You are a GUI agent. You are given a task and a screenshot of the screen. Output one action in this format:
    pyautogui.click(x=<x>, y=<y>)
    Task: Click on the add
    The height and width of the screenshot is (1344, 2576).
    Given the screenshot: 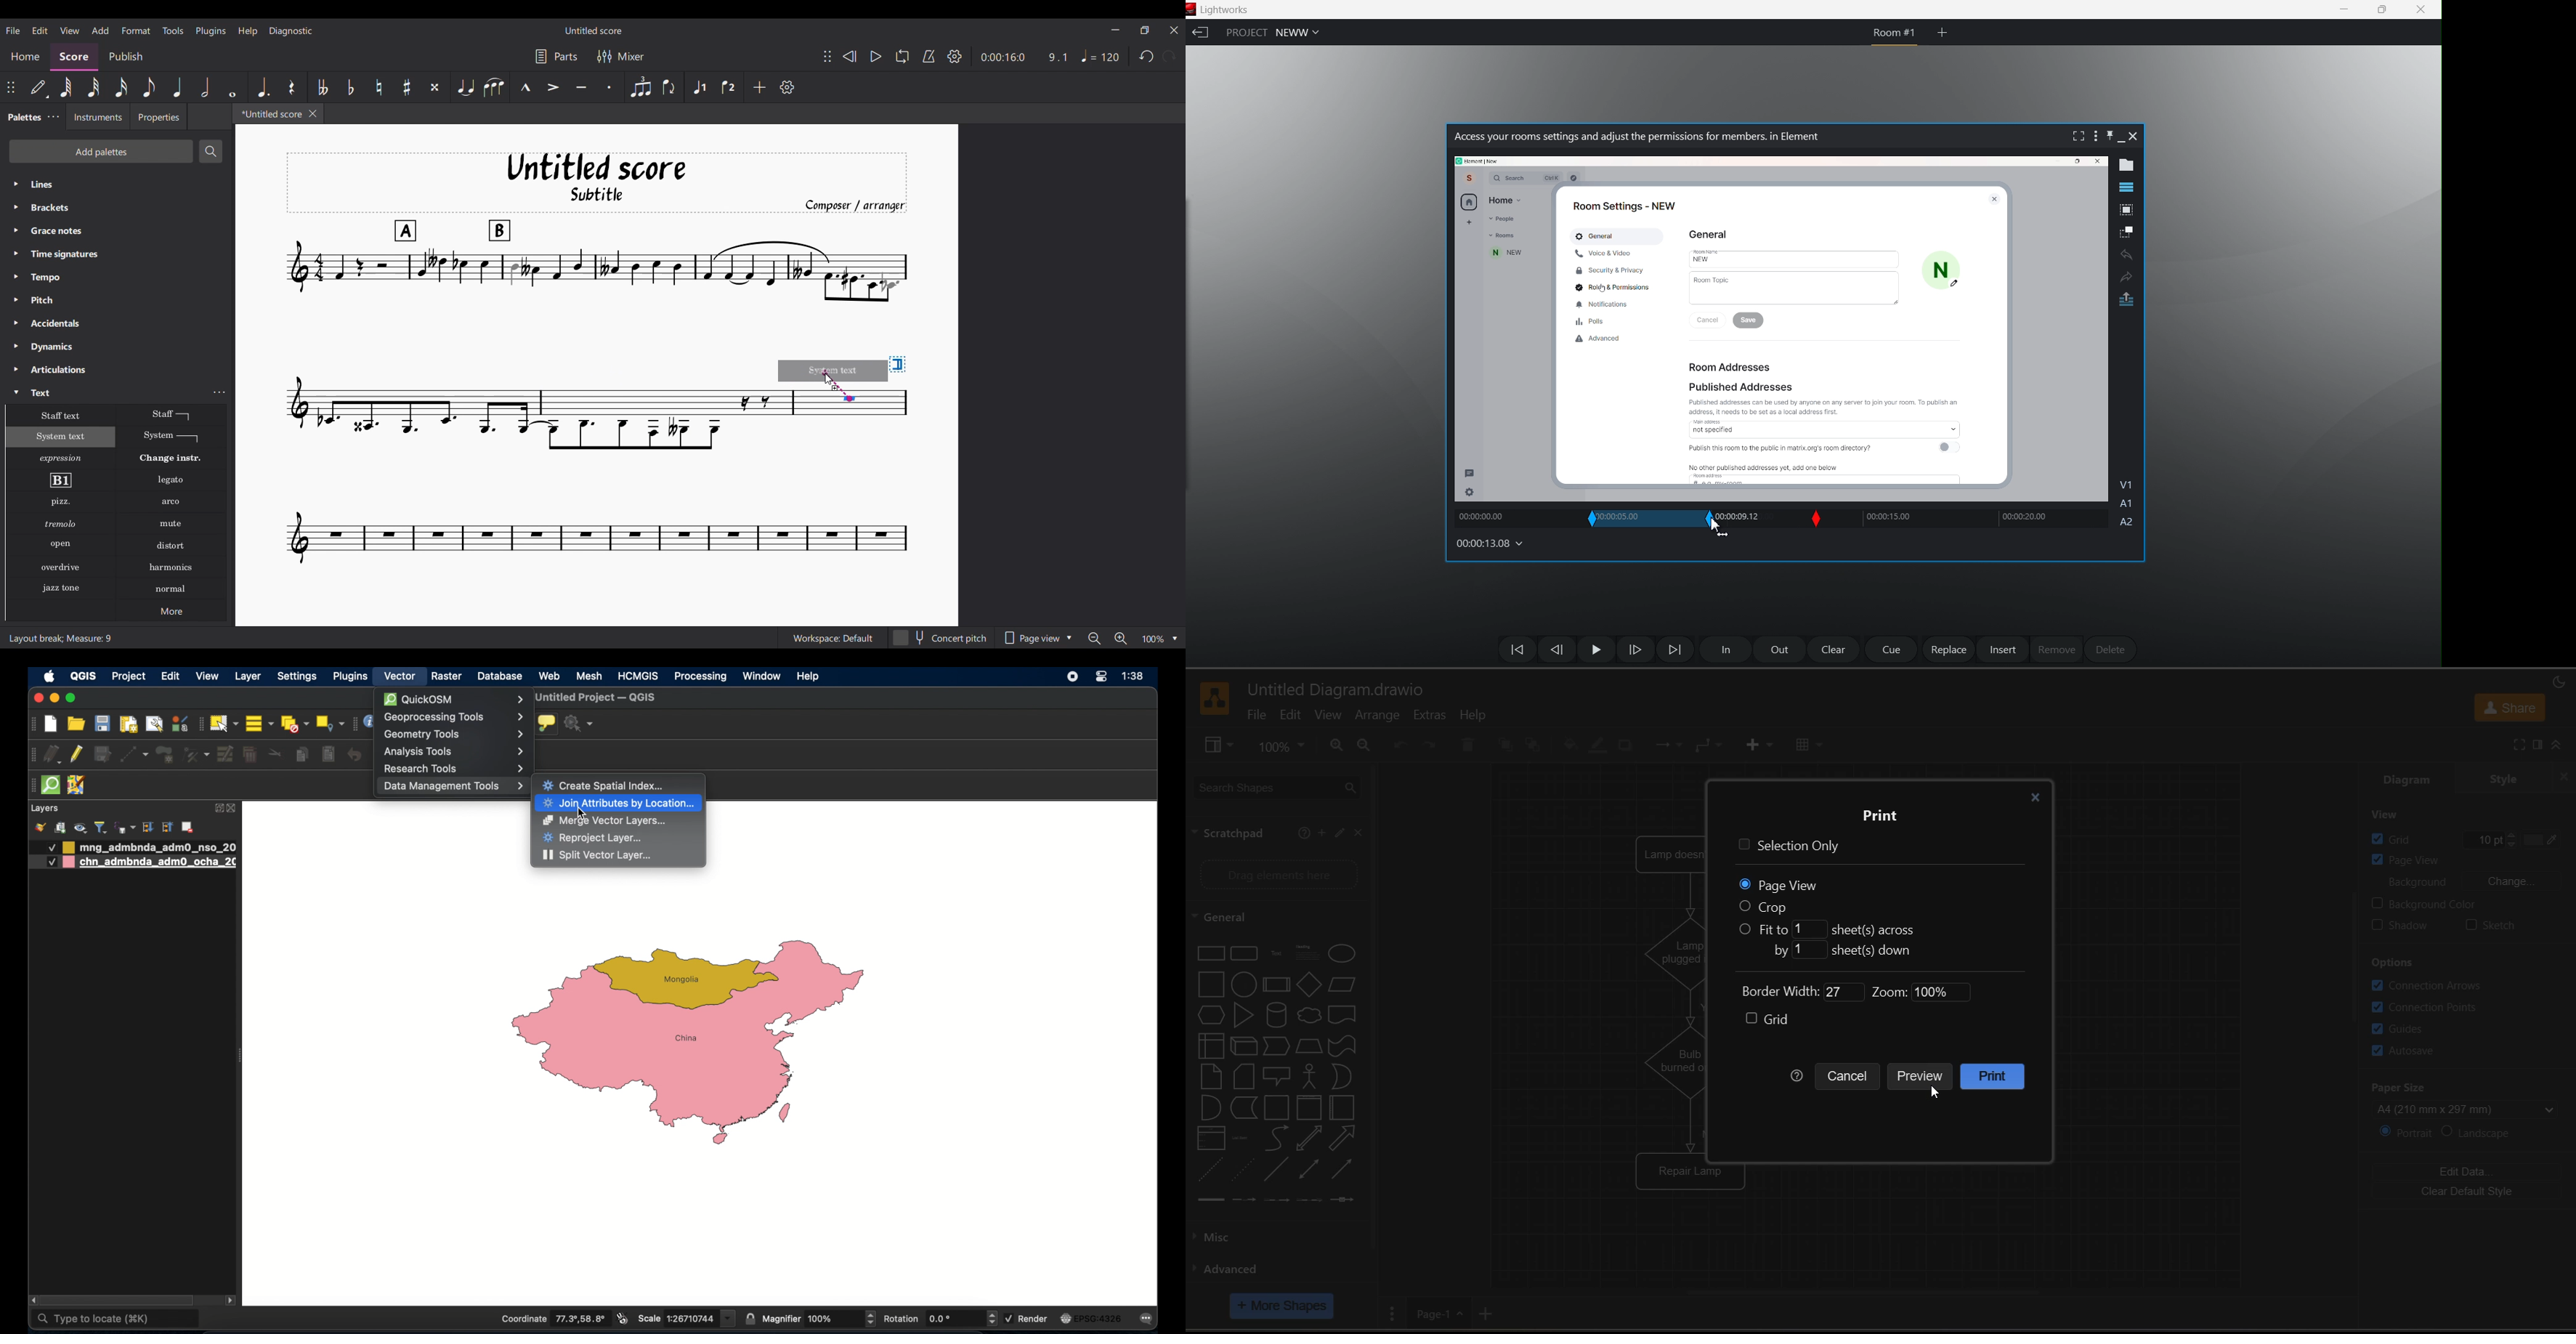 What is the action you would take?
    pyautogui.click(x=1320, y=832)
    